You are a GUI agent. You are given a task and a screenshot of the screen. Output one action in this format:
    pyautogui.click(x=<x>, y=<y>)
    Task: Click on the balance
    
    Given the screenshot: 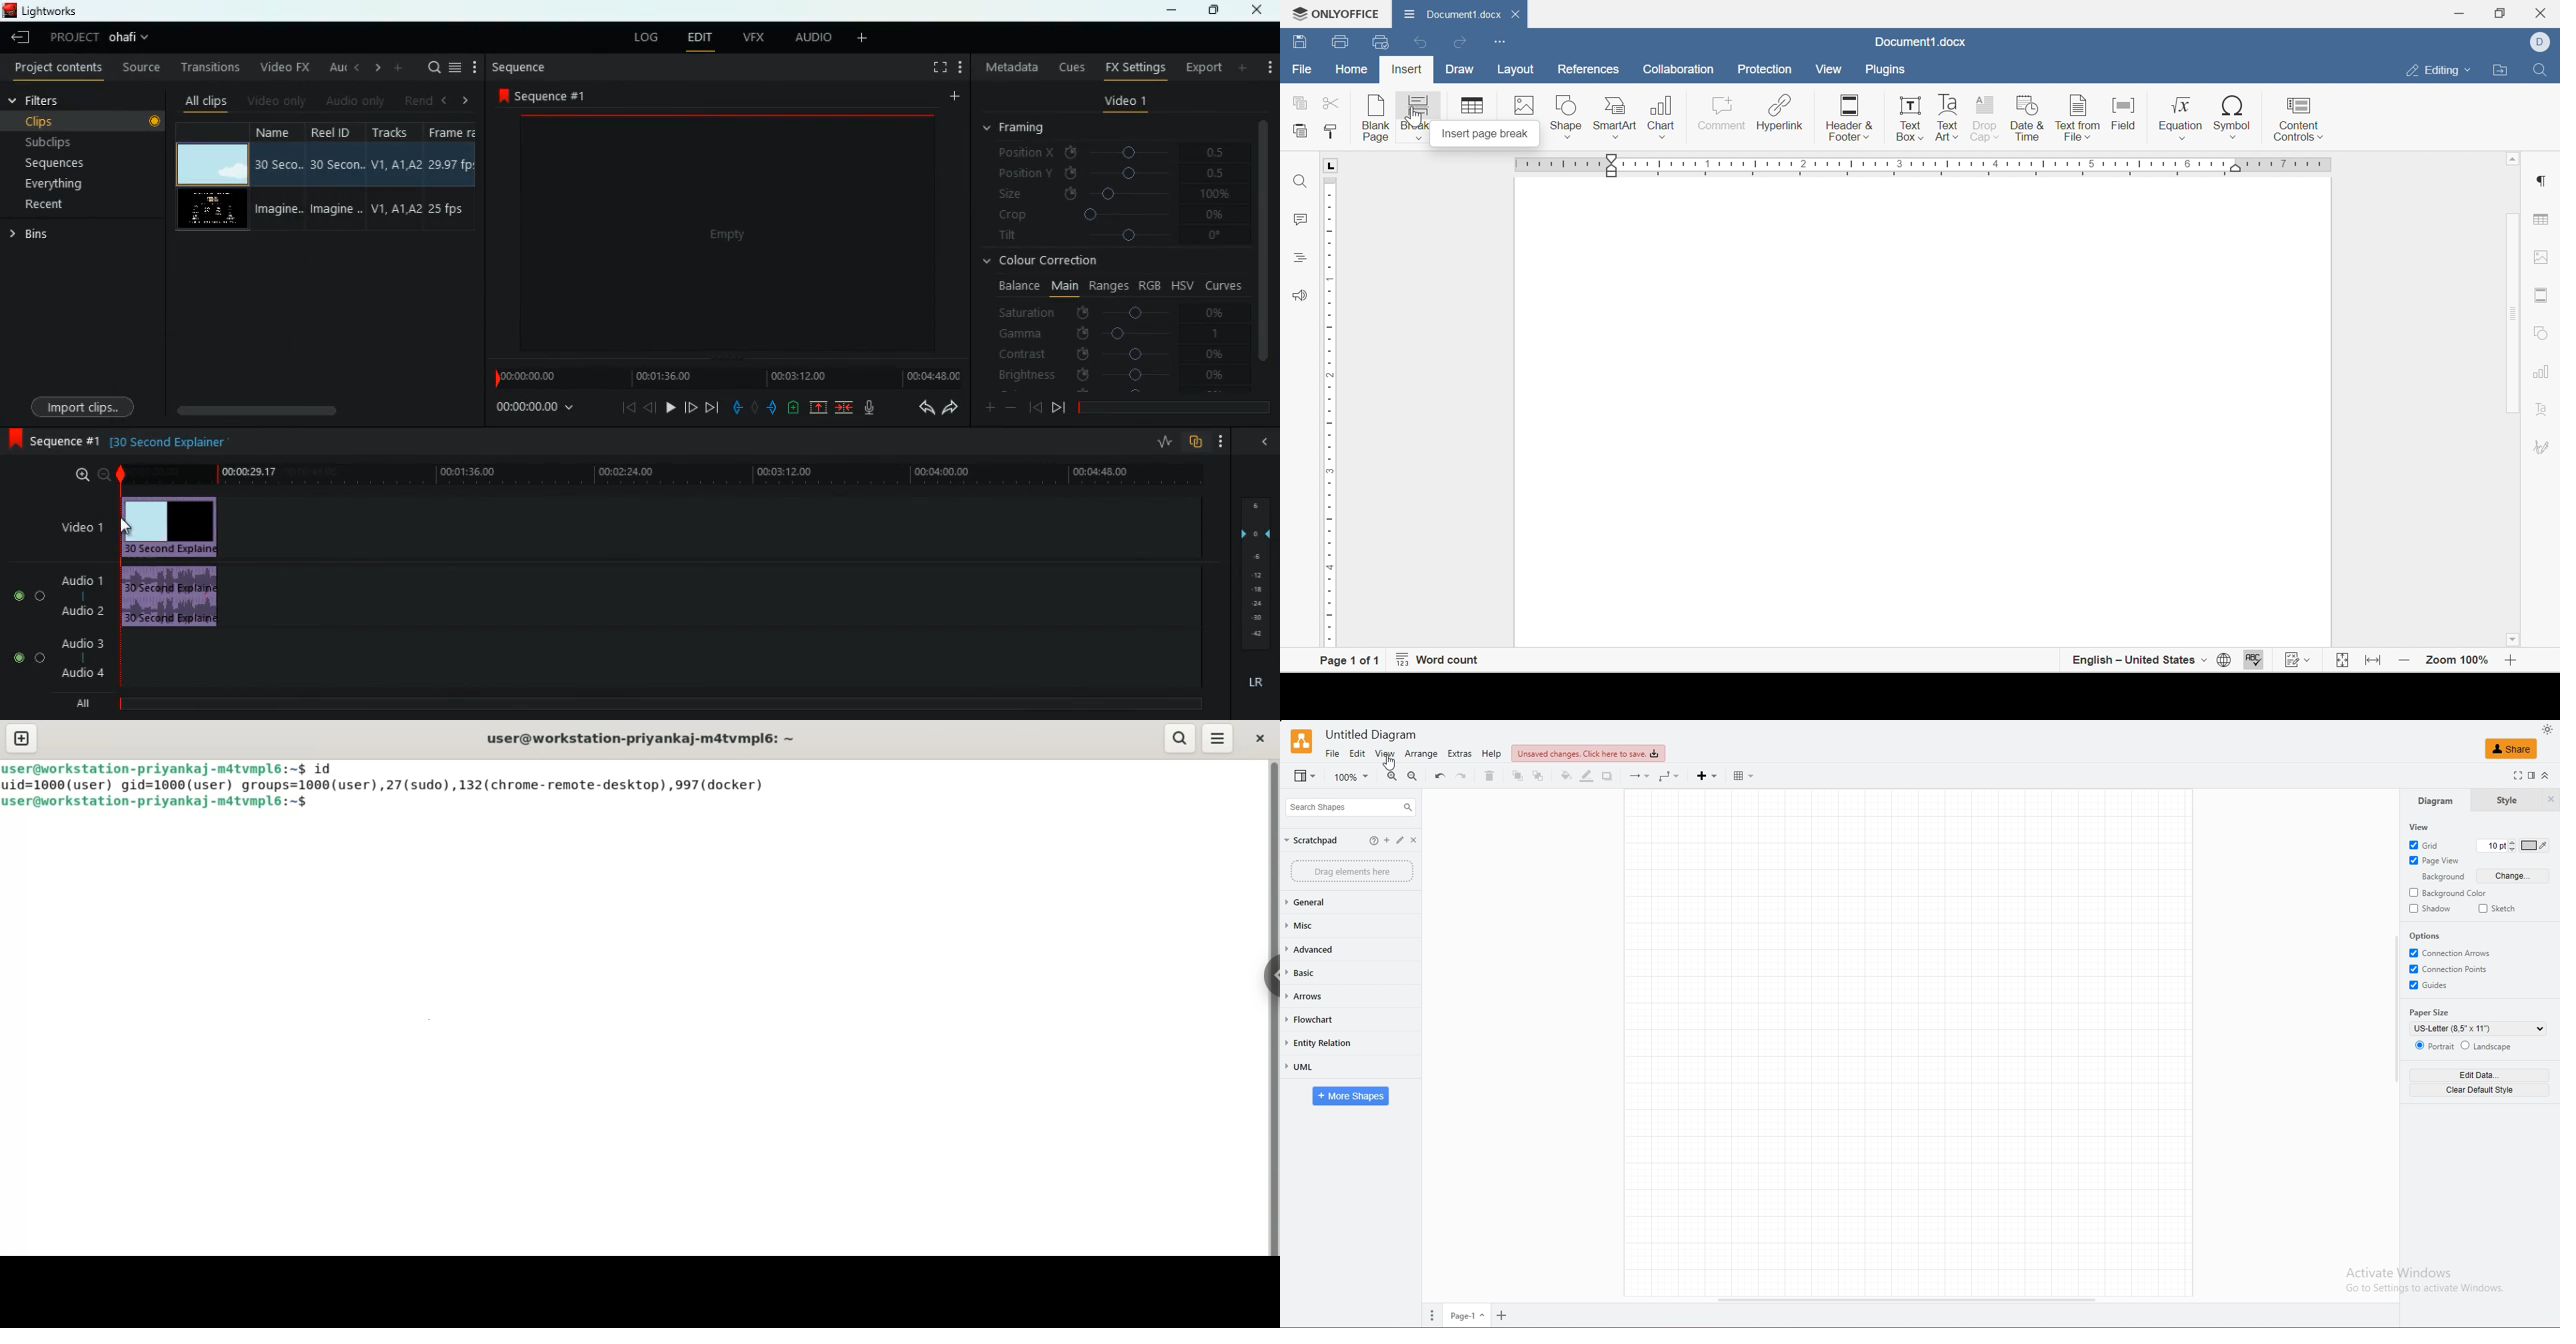 What is the action you would take?
    pyautogui.click(x=1014, y=287)
    